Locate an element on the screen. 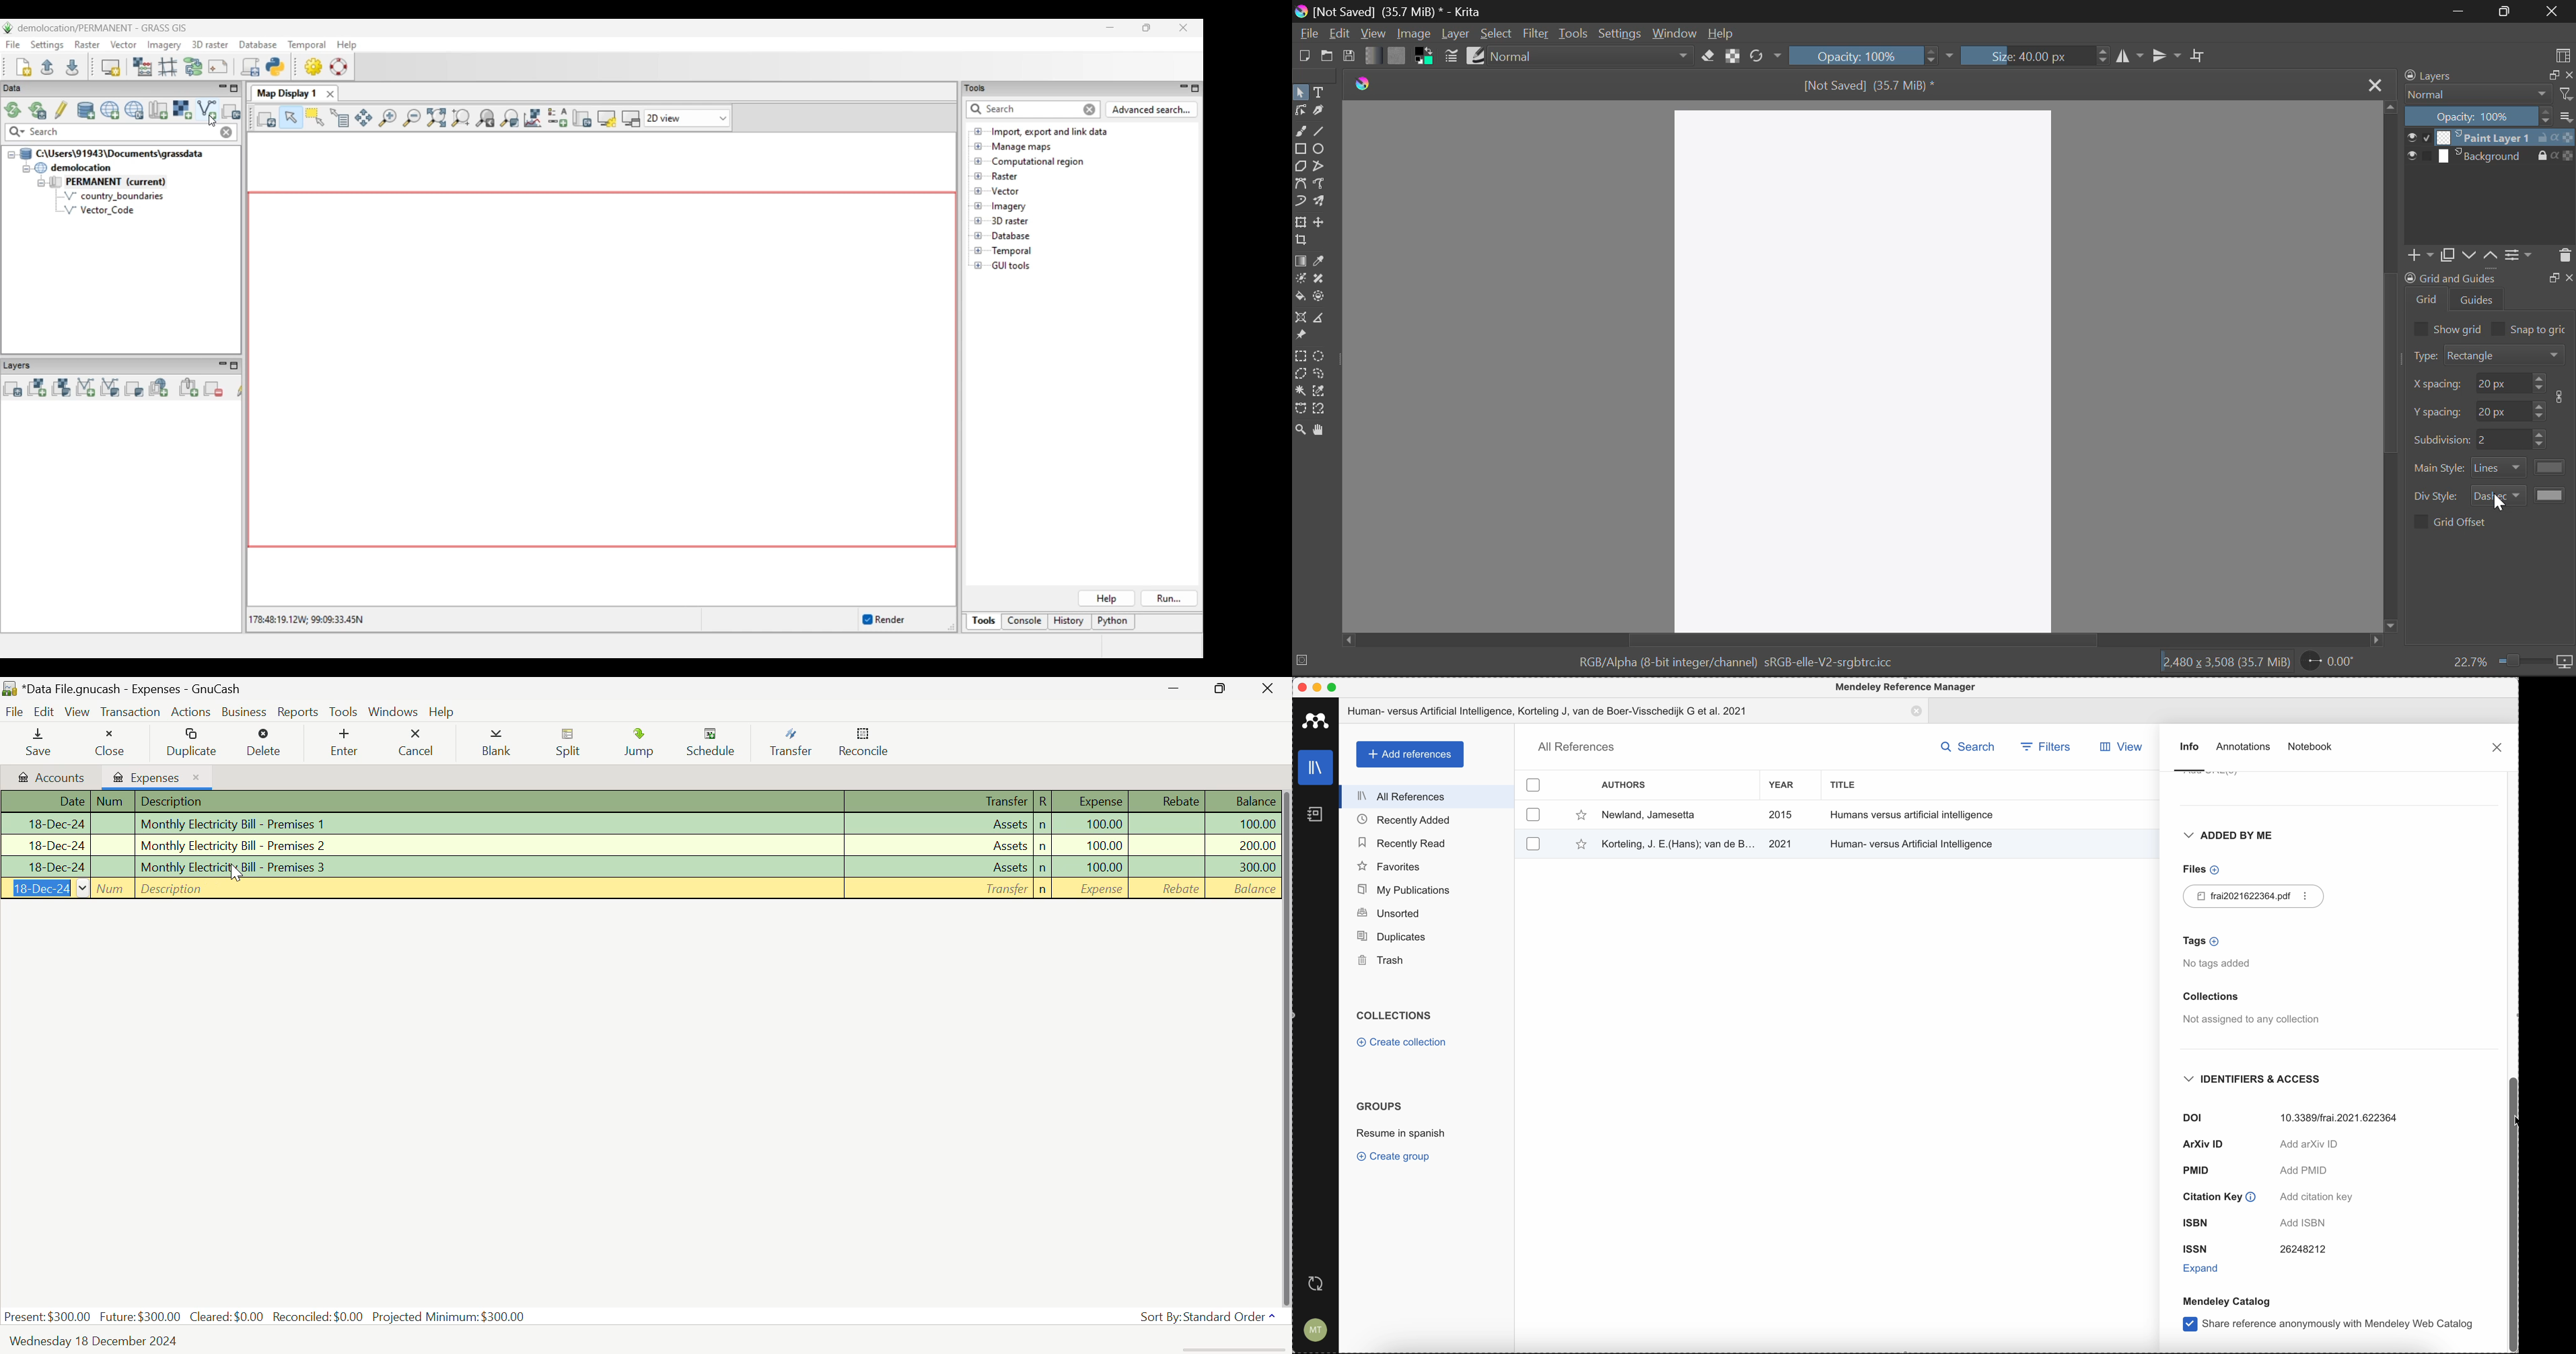 This screenshot has height=1372, width=2576. Blending Mode is located at coordinates (1593, 56).